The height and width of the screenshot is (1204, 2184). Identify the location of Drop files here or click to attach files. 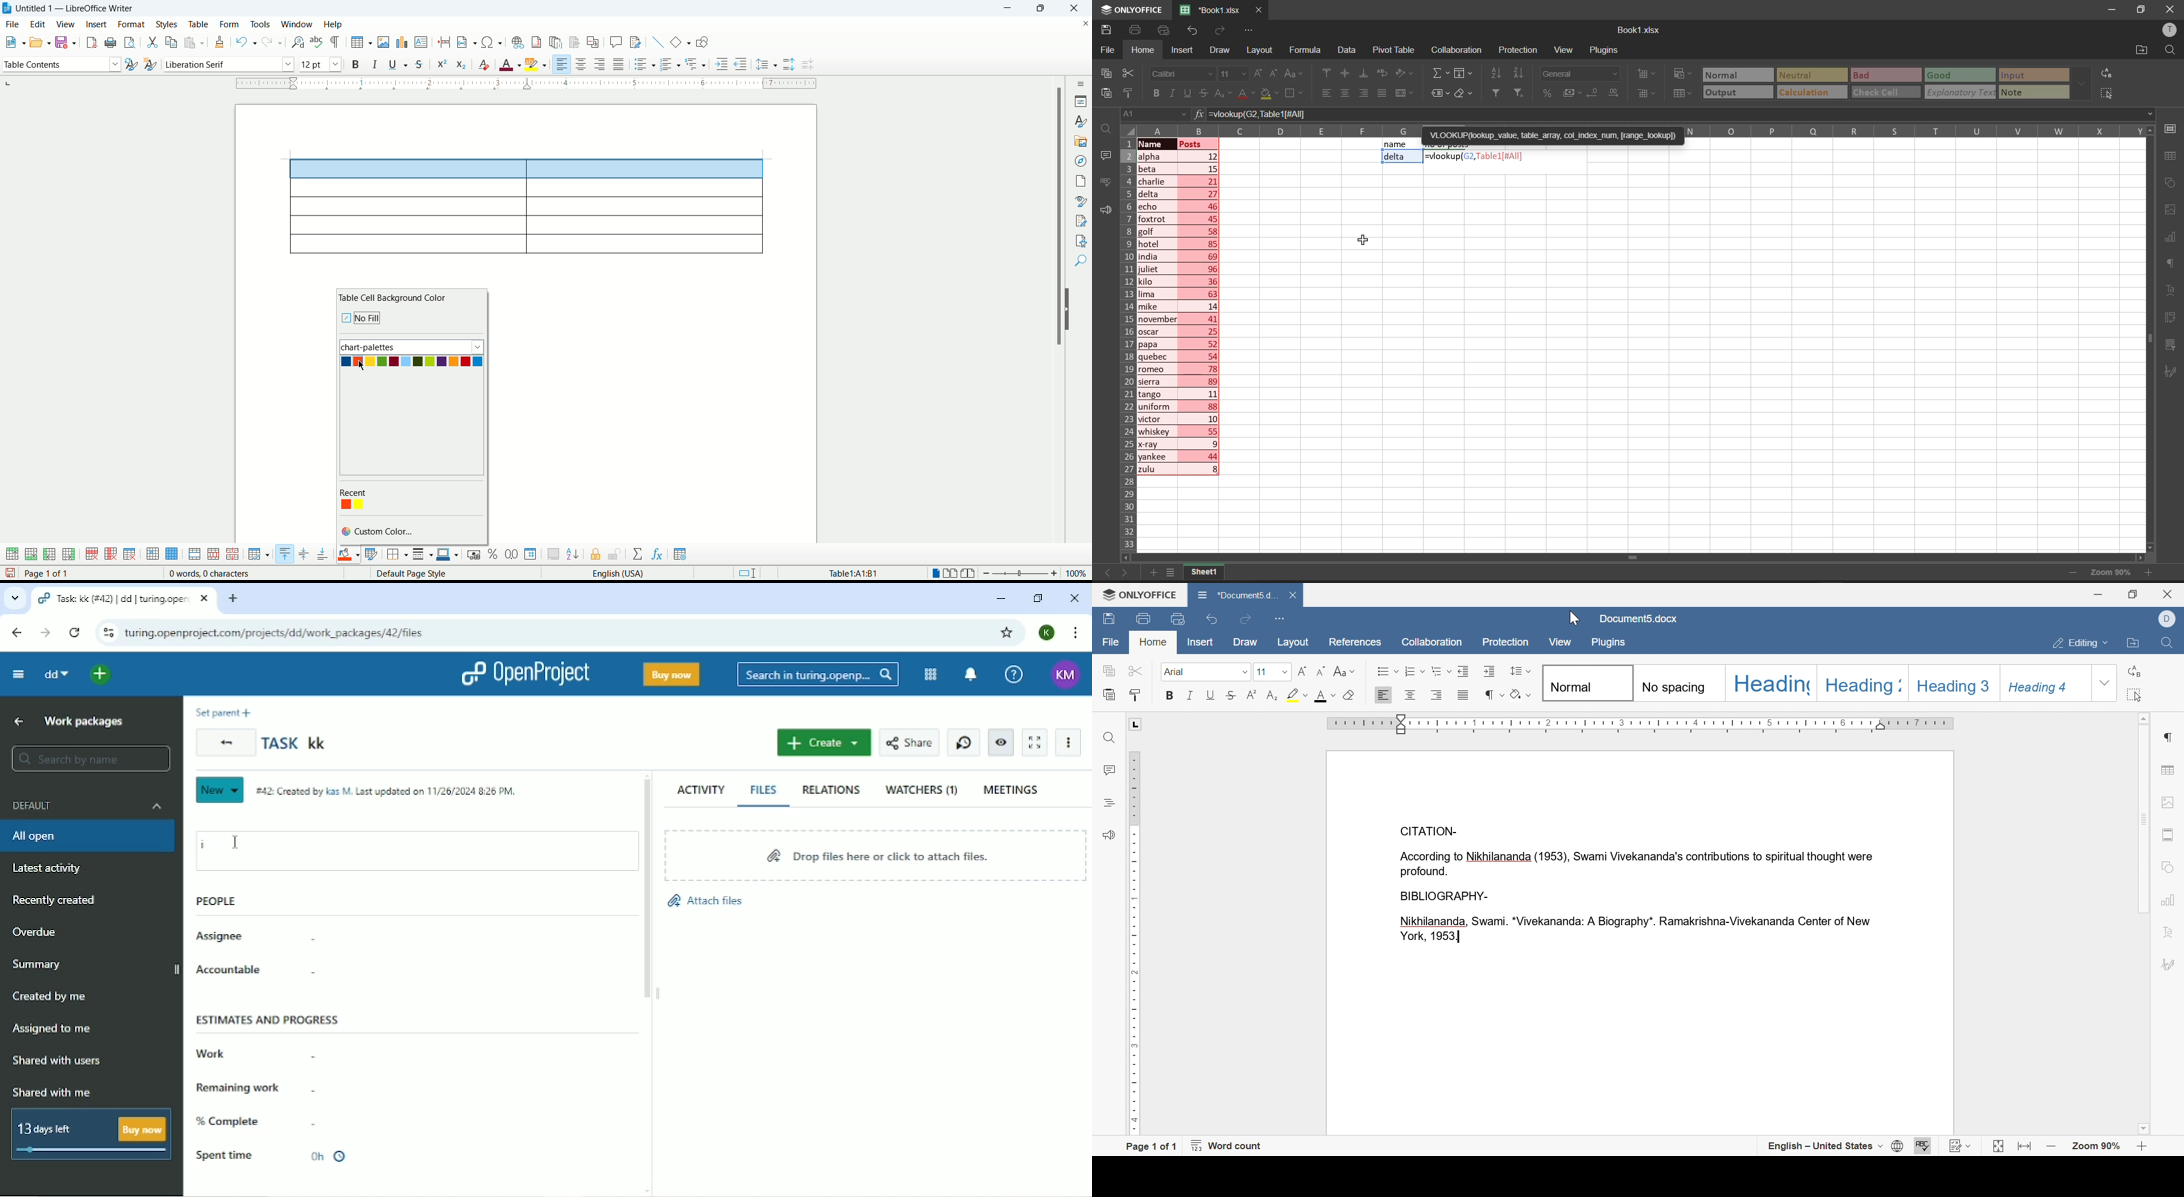
(873, 854).